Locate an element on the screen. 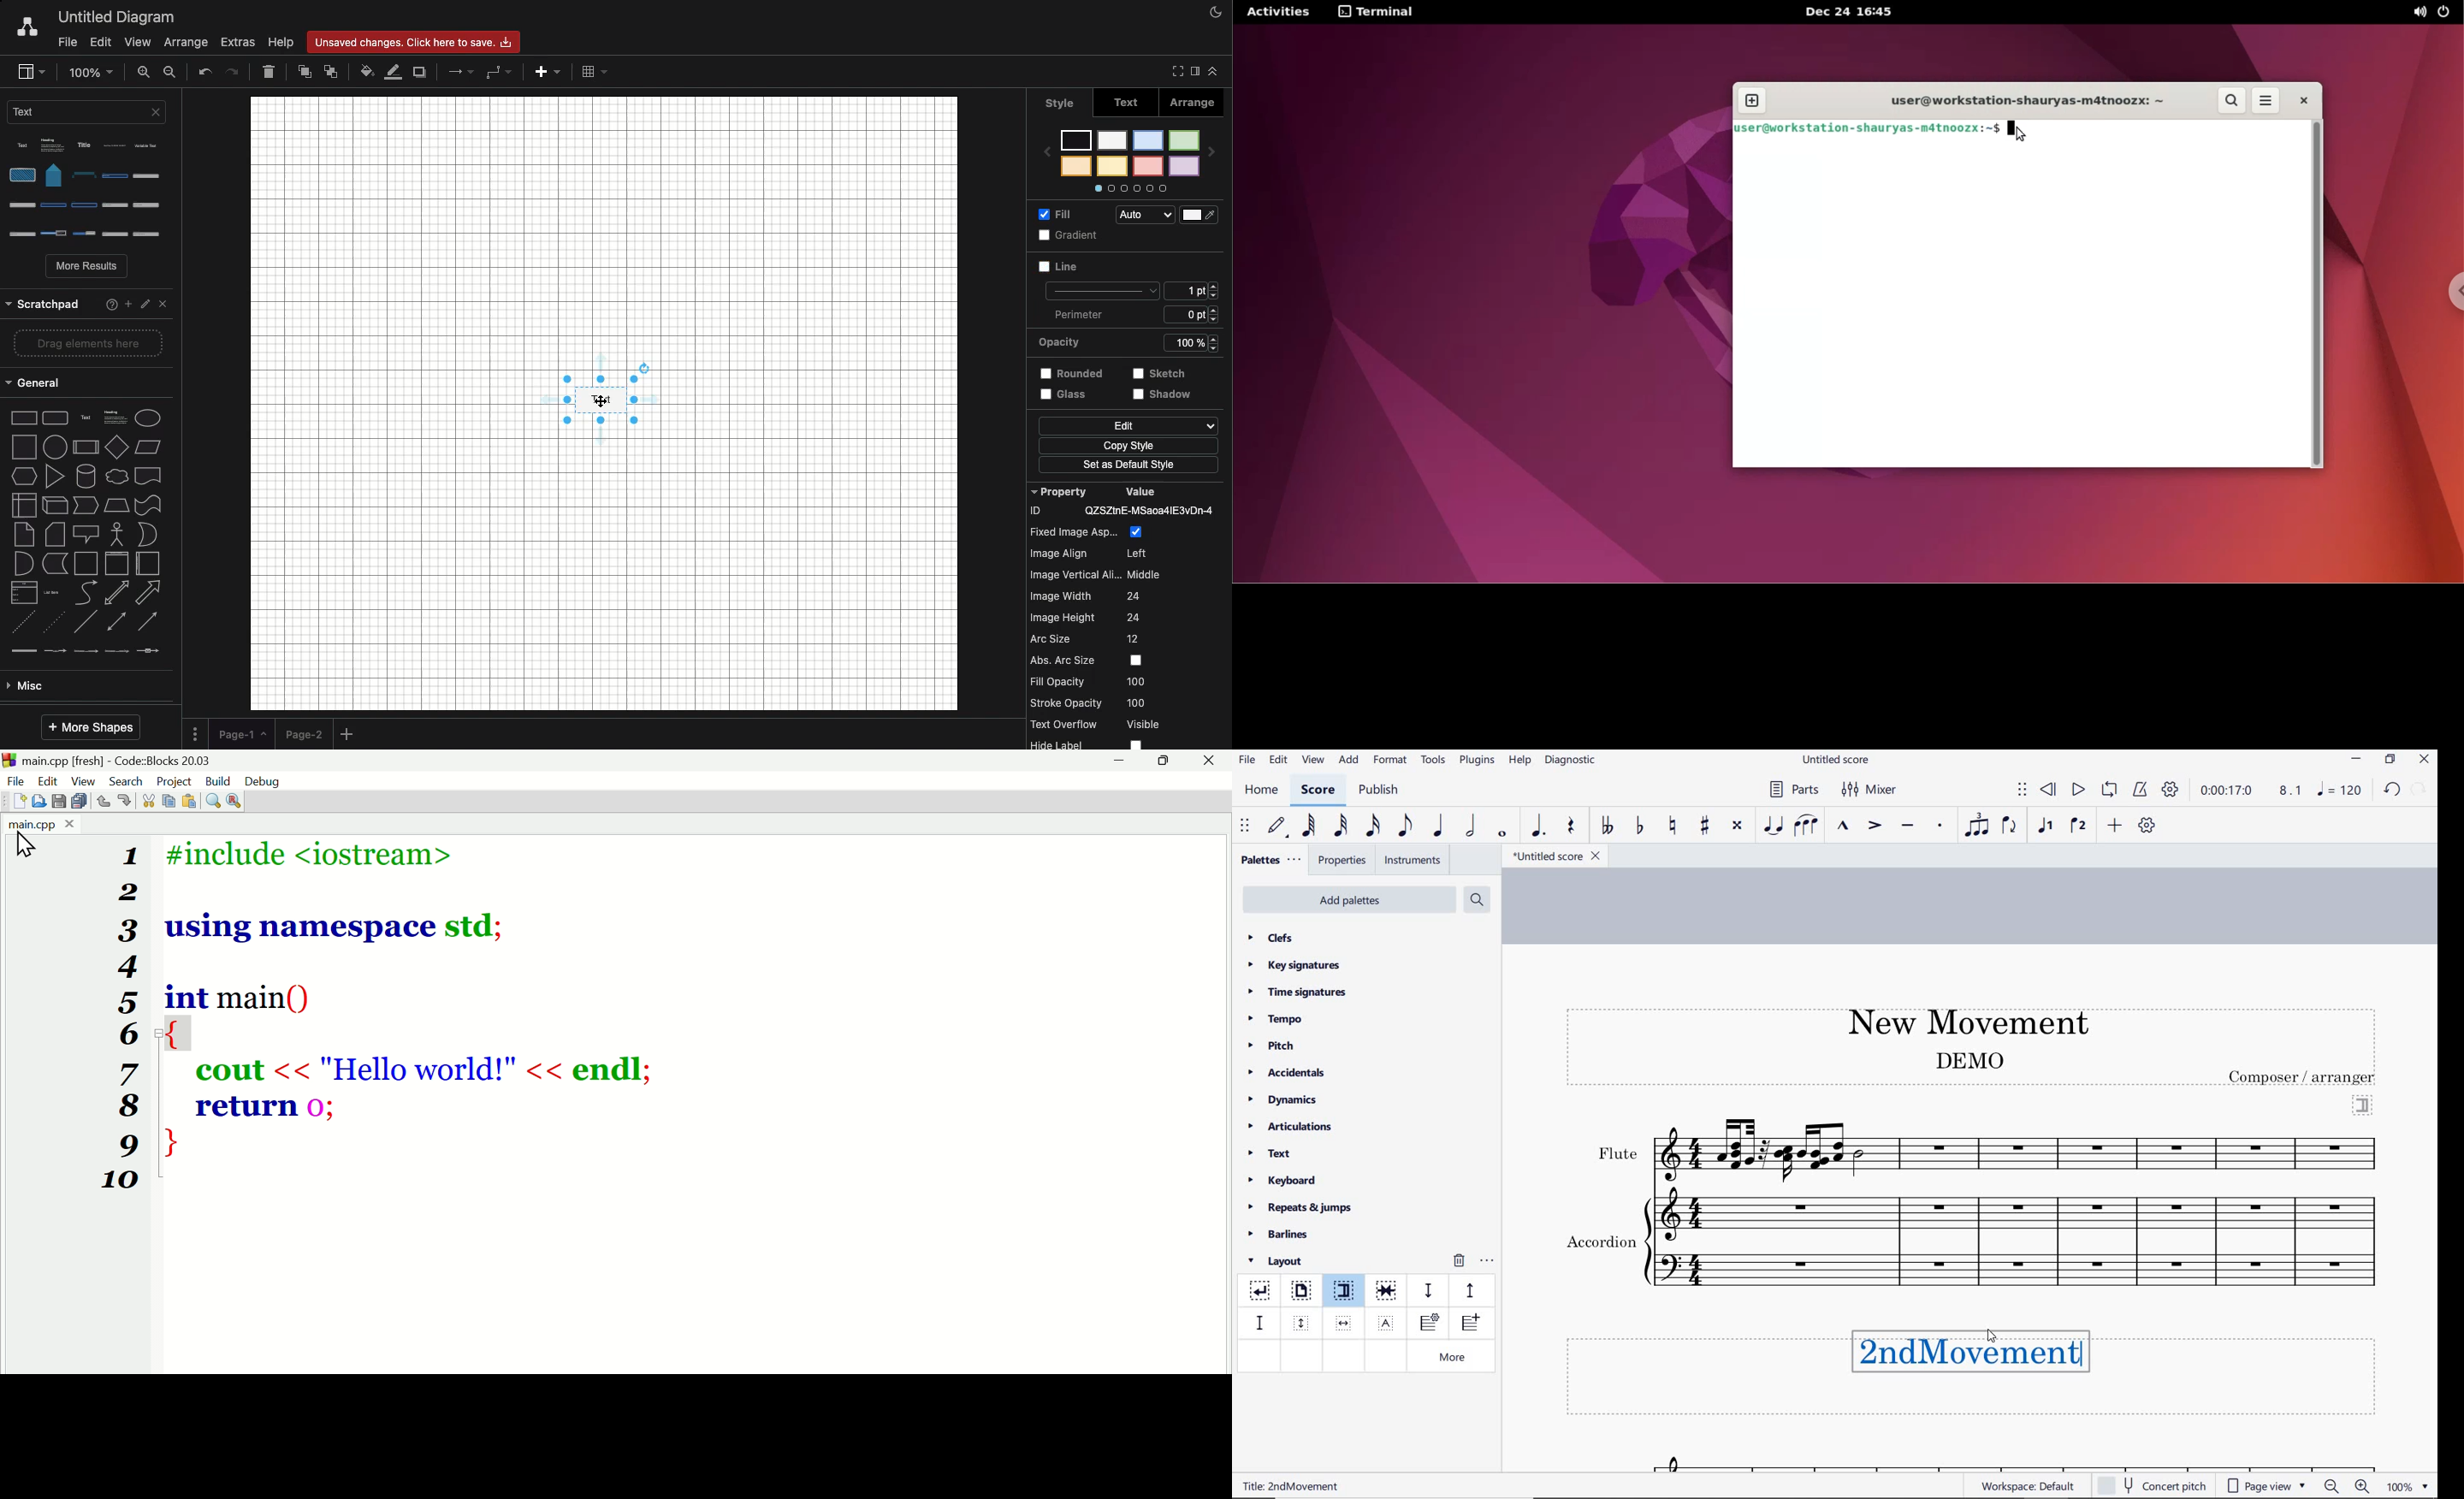 The width and height of the screenshot is (2464, 1512).  is located at coordinates (1125, 467).